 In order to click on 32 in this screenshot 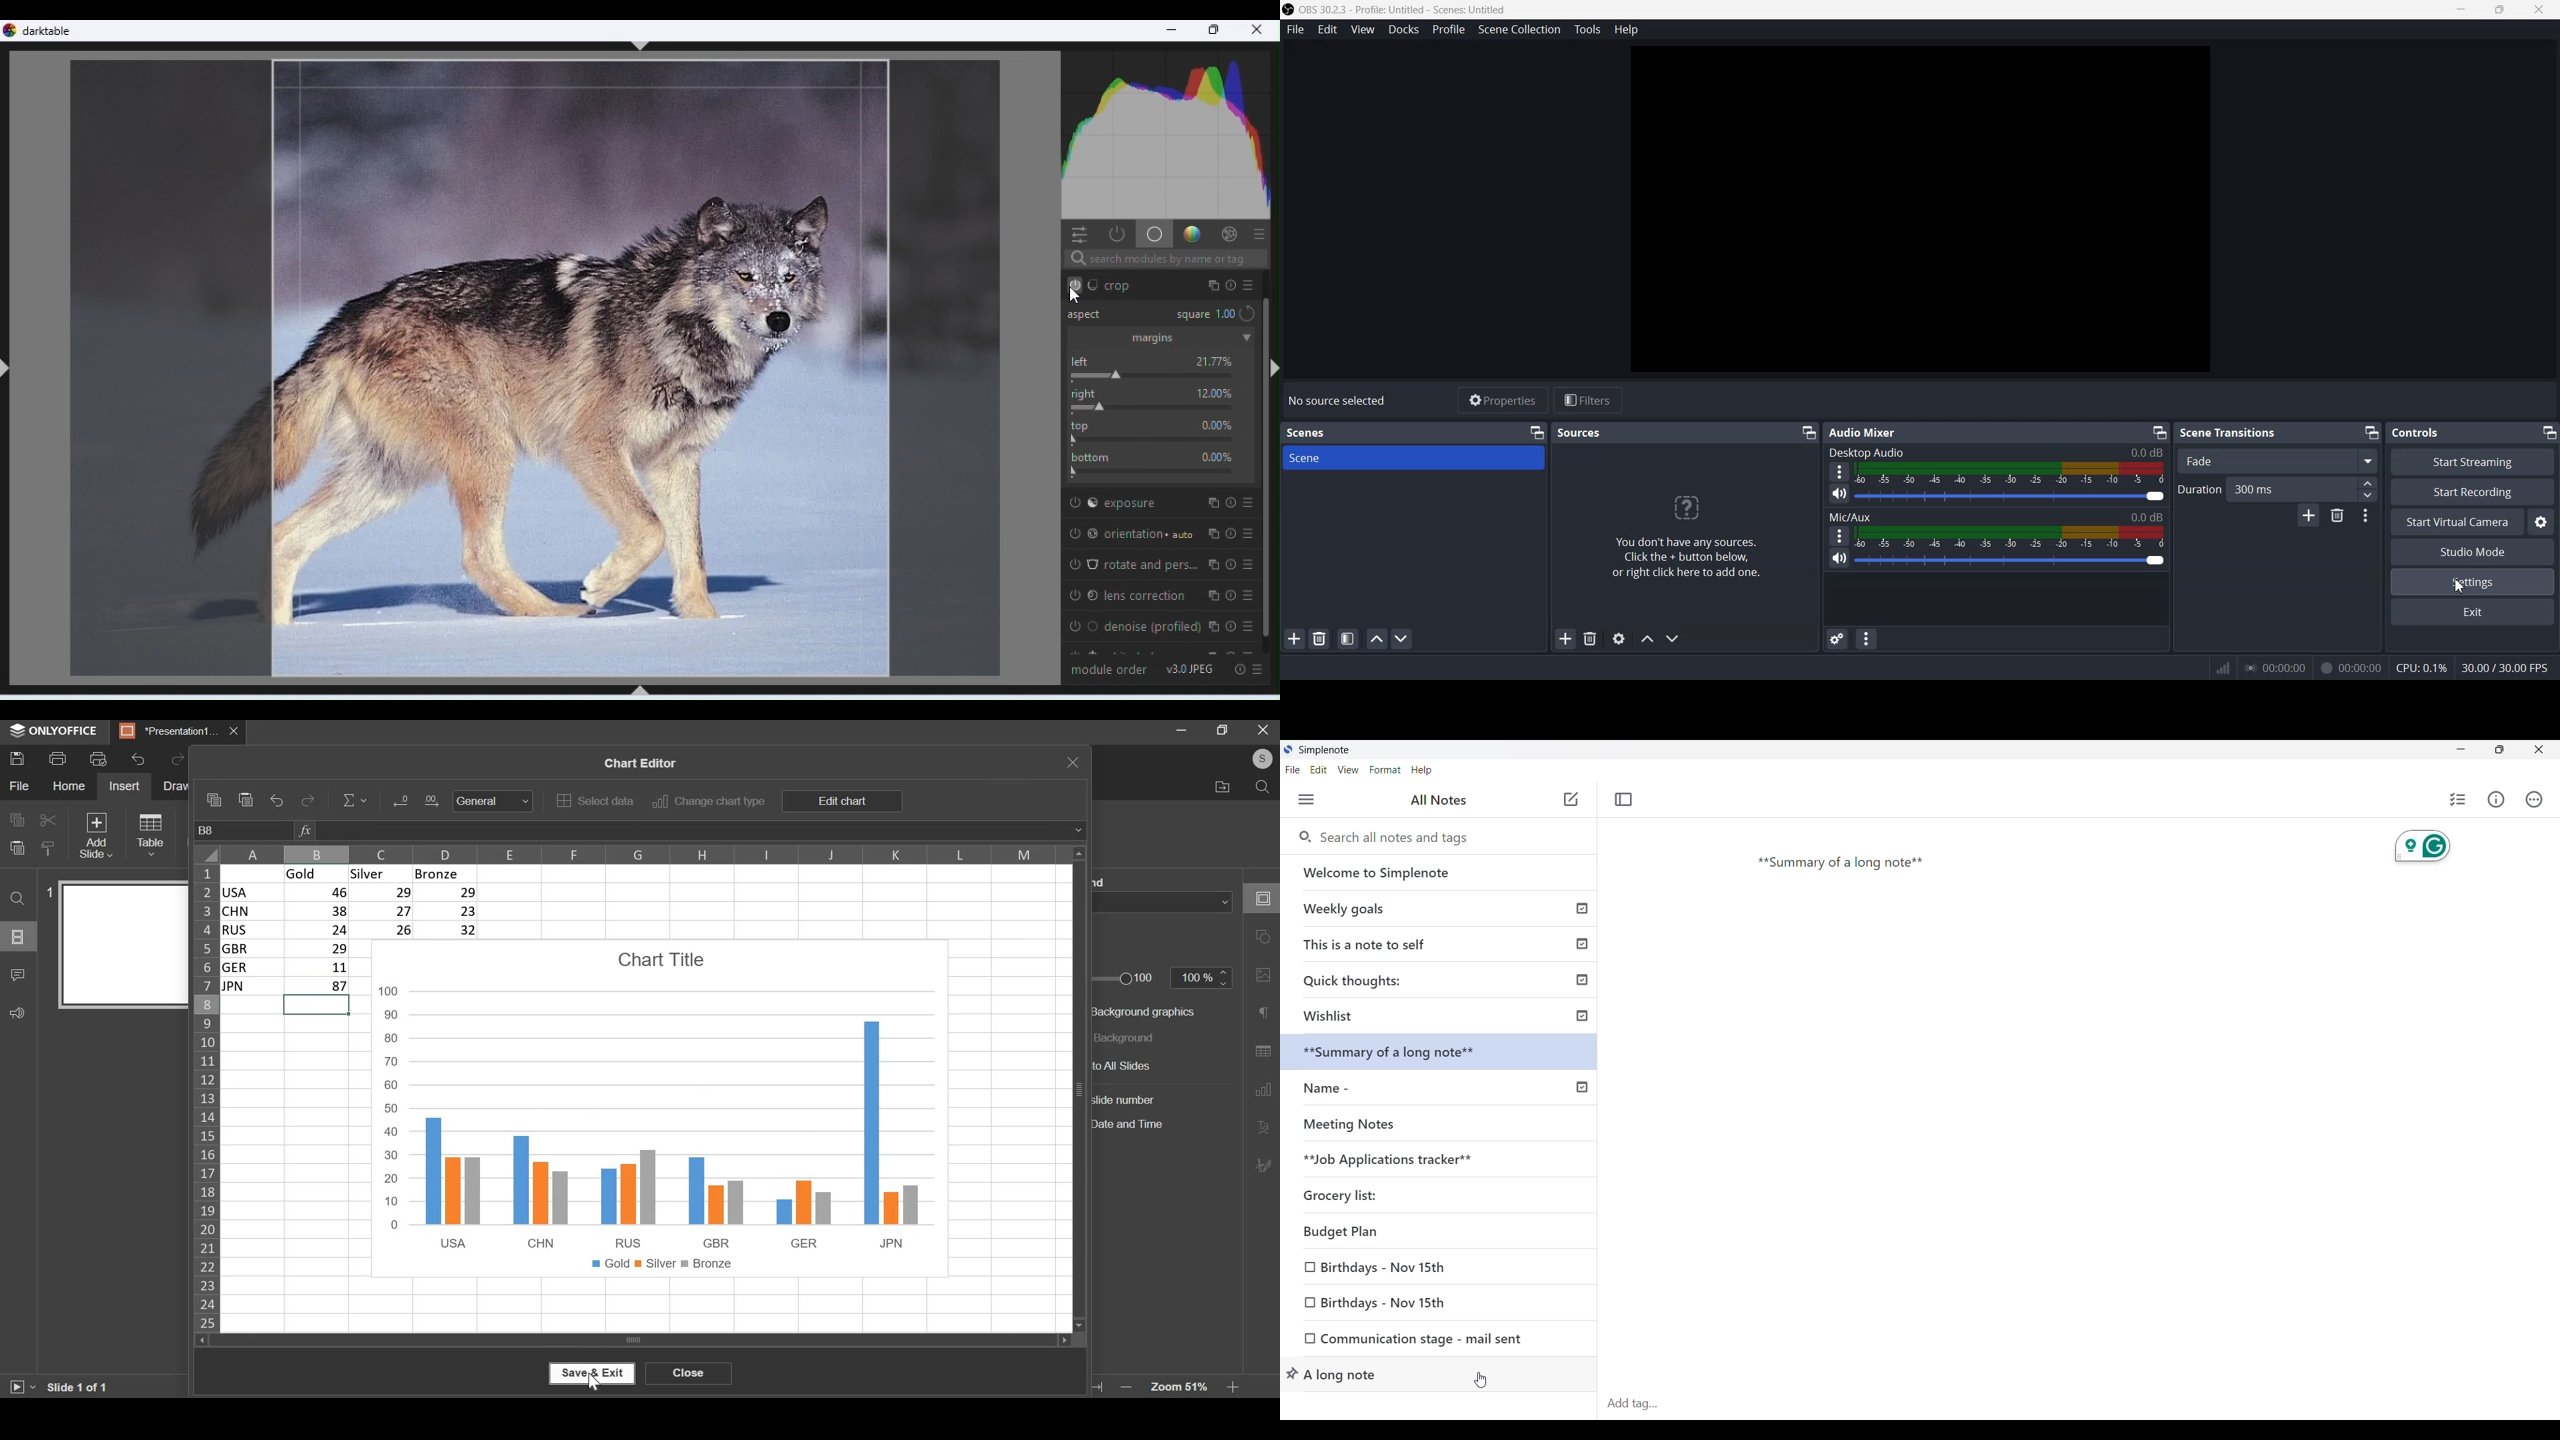, I will do `click(449, 929)`.